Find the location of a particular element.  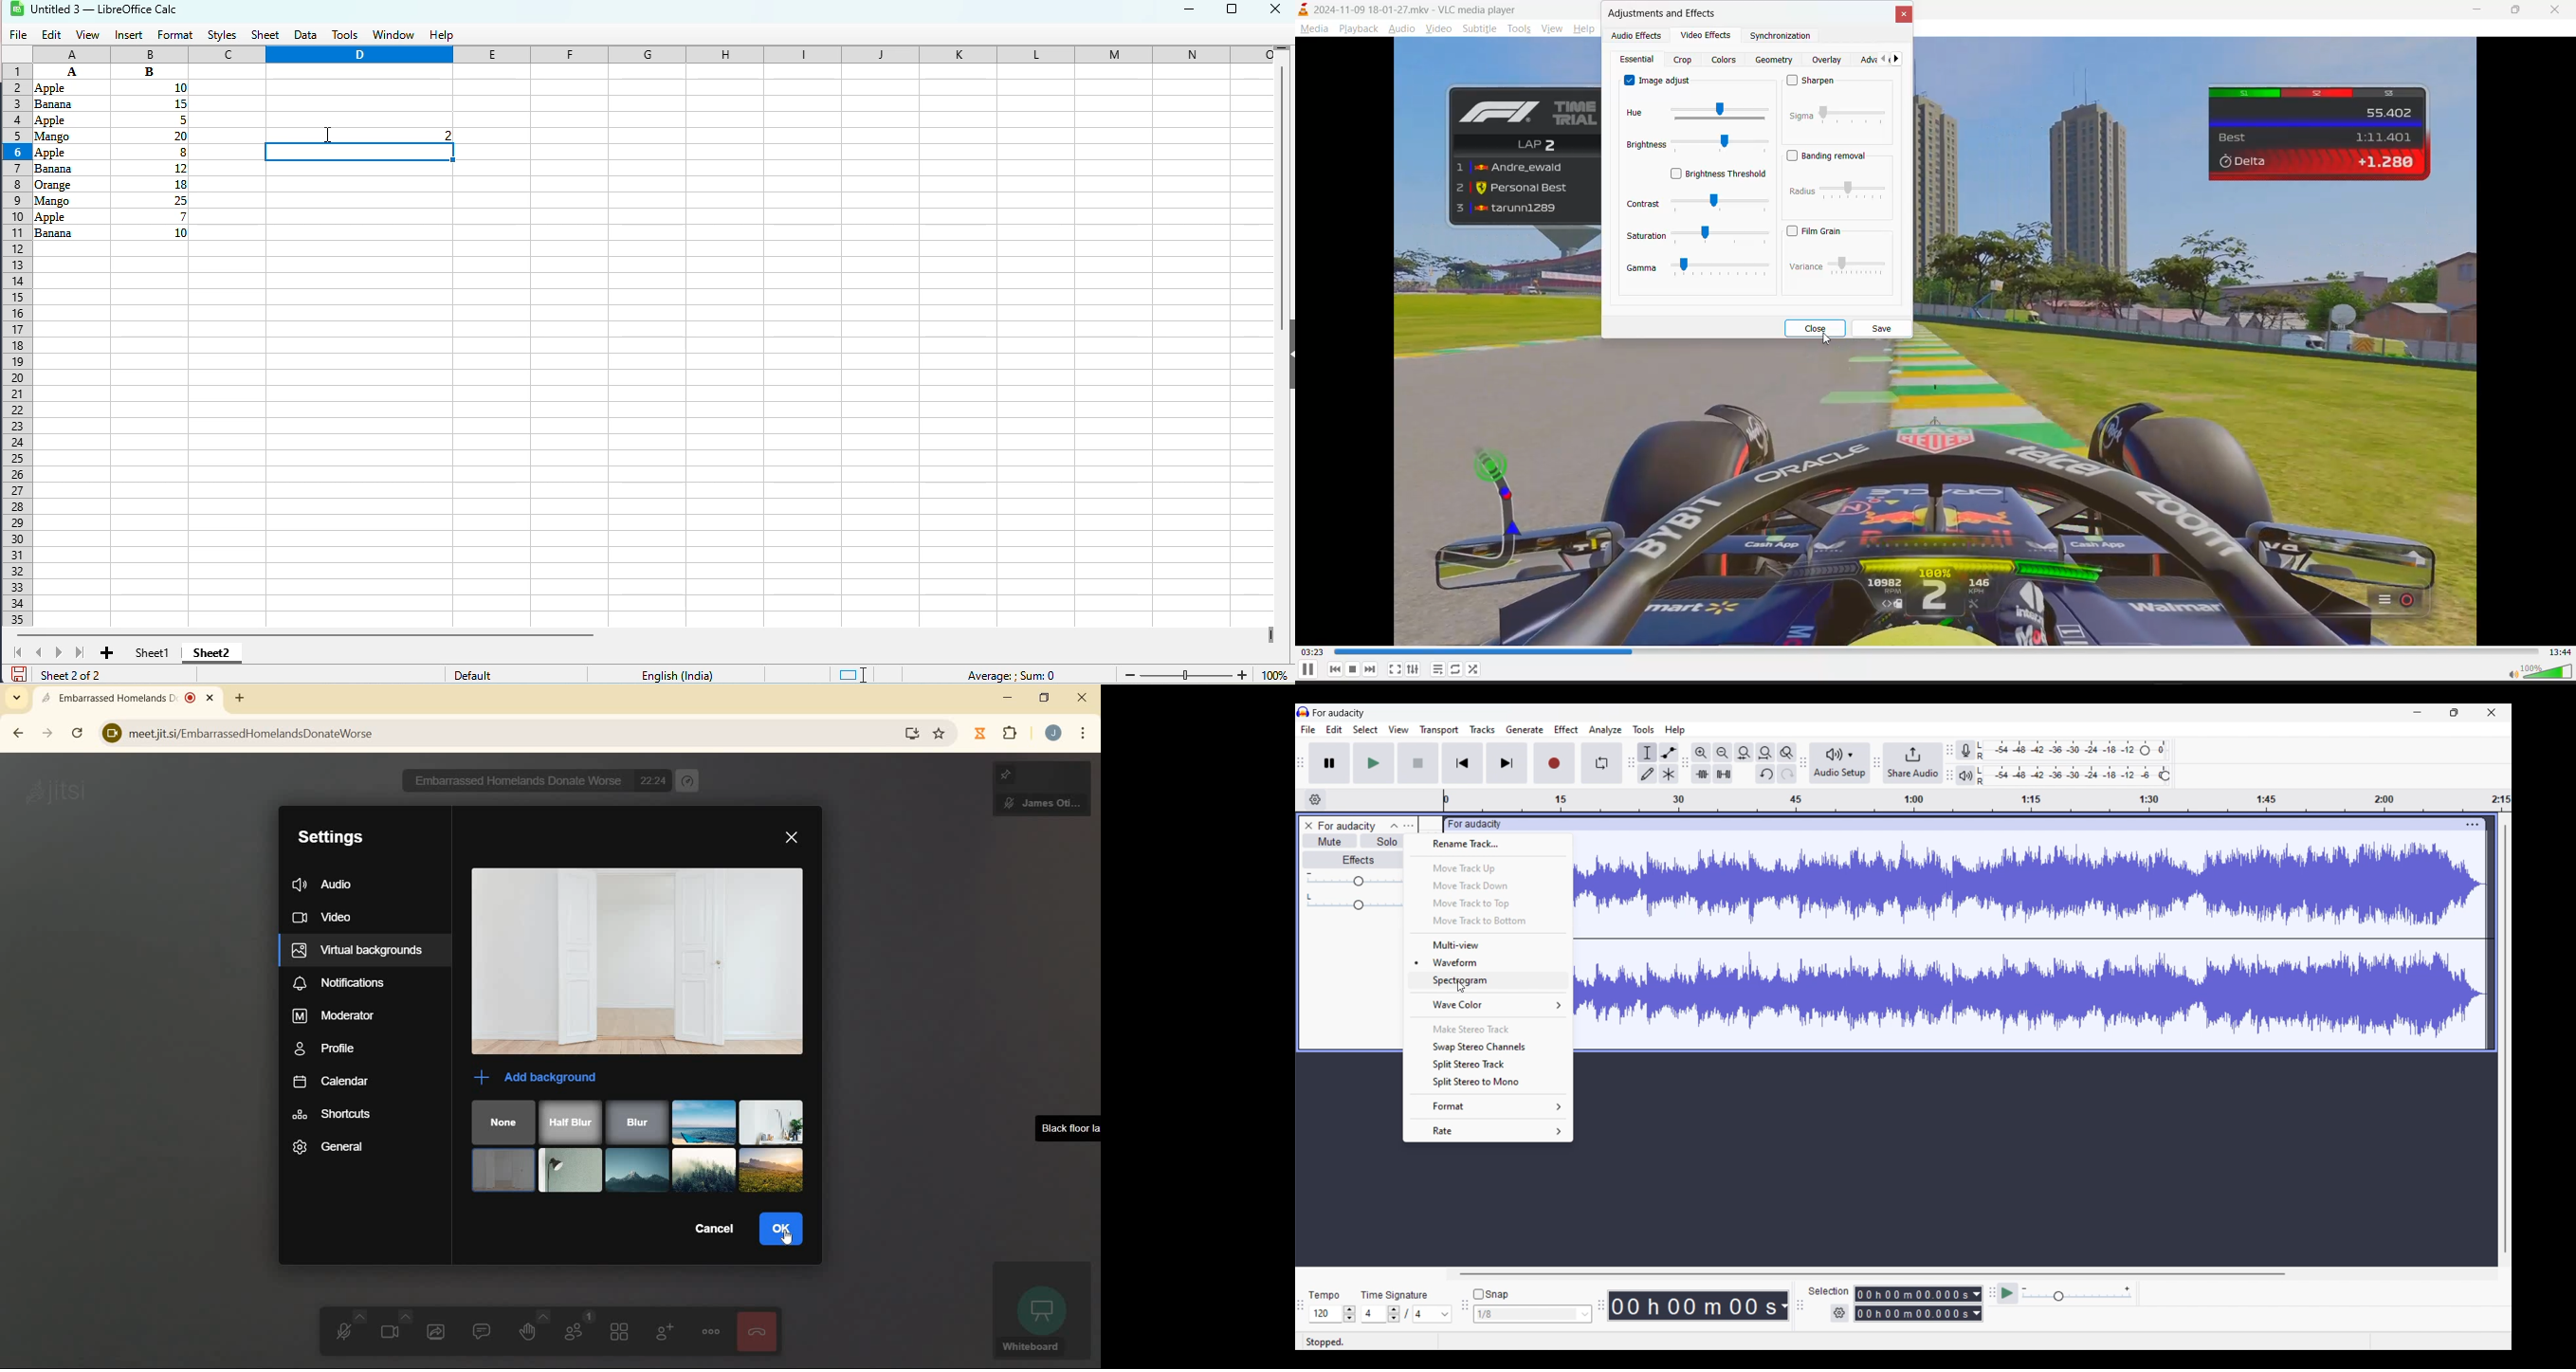

close is located at coordinates (1905, 15).